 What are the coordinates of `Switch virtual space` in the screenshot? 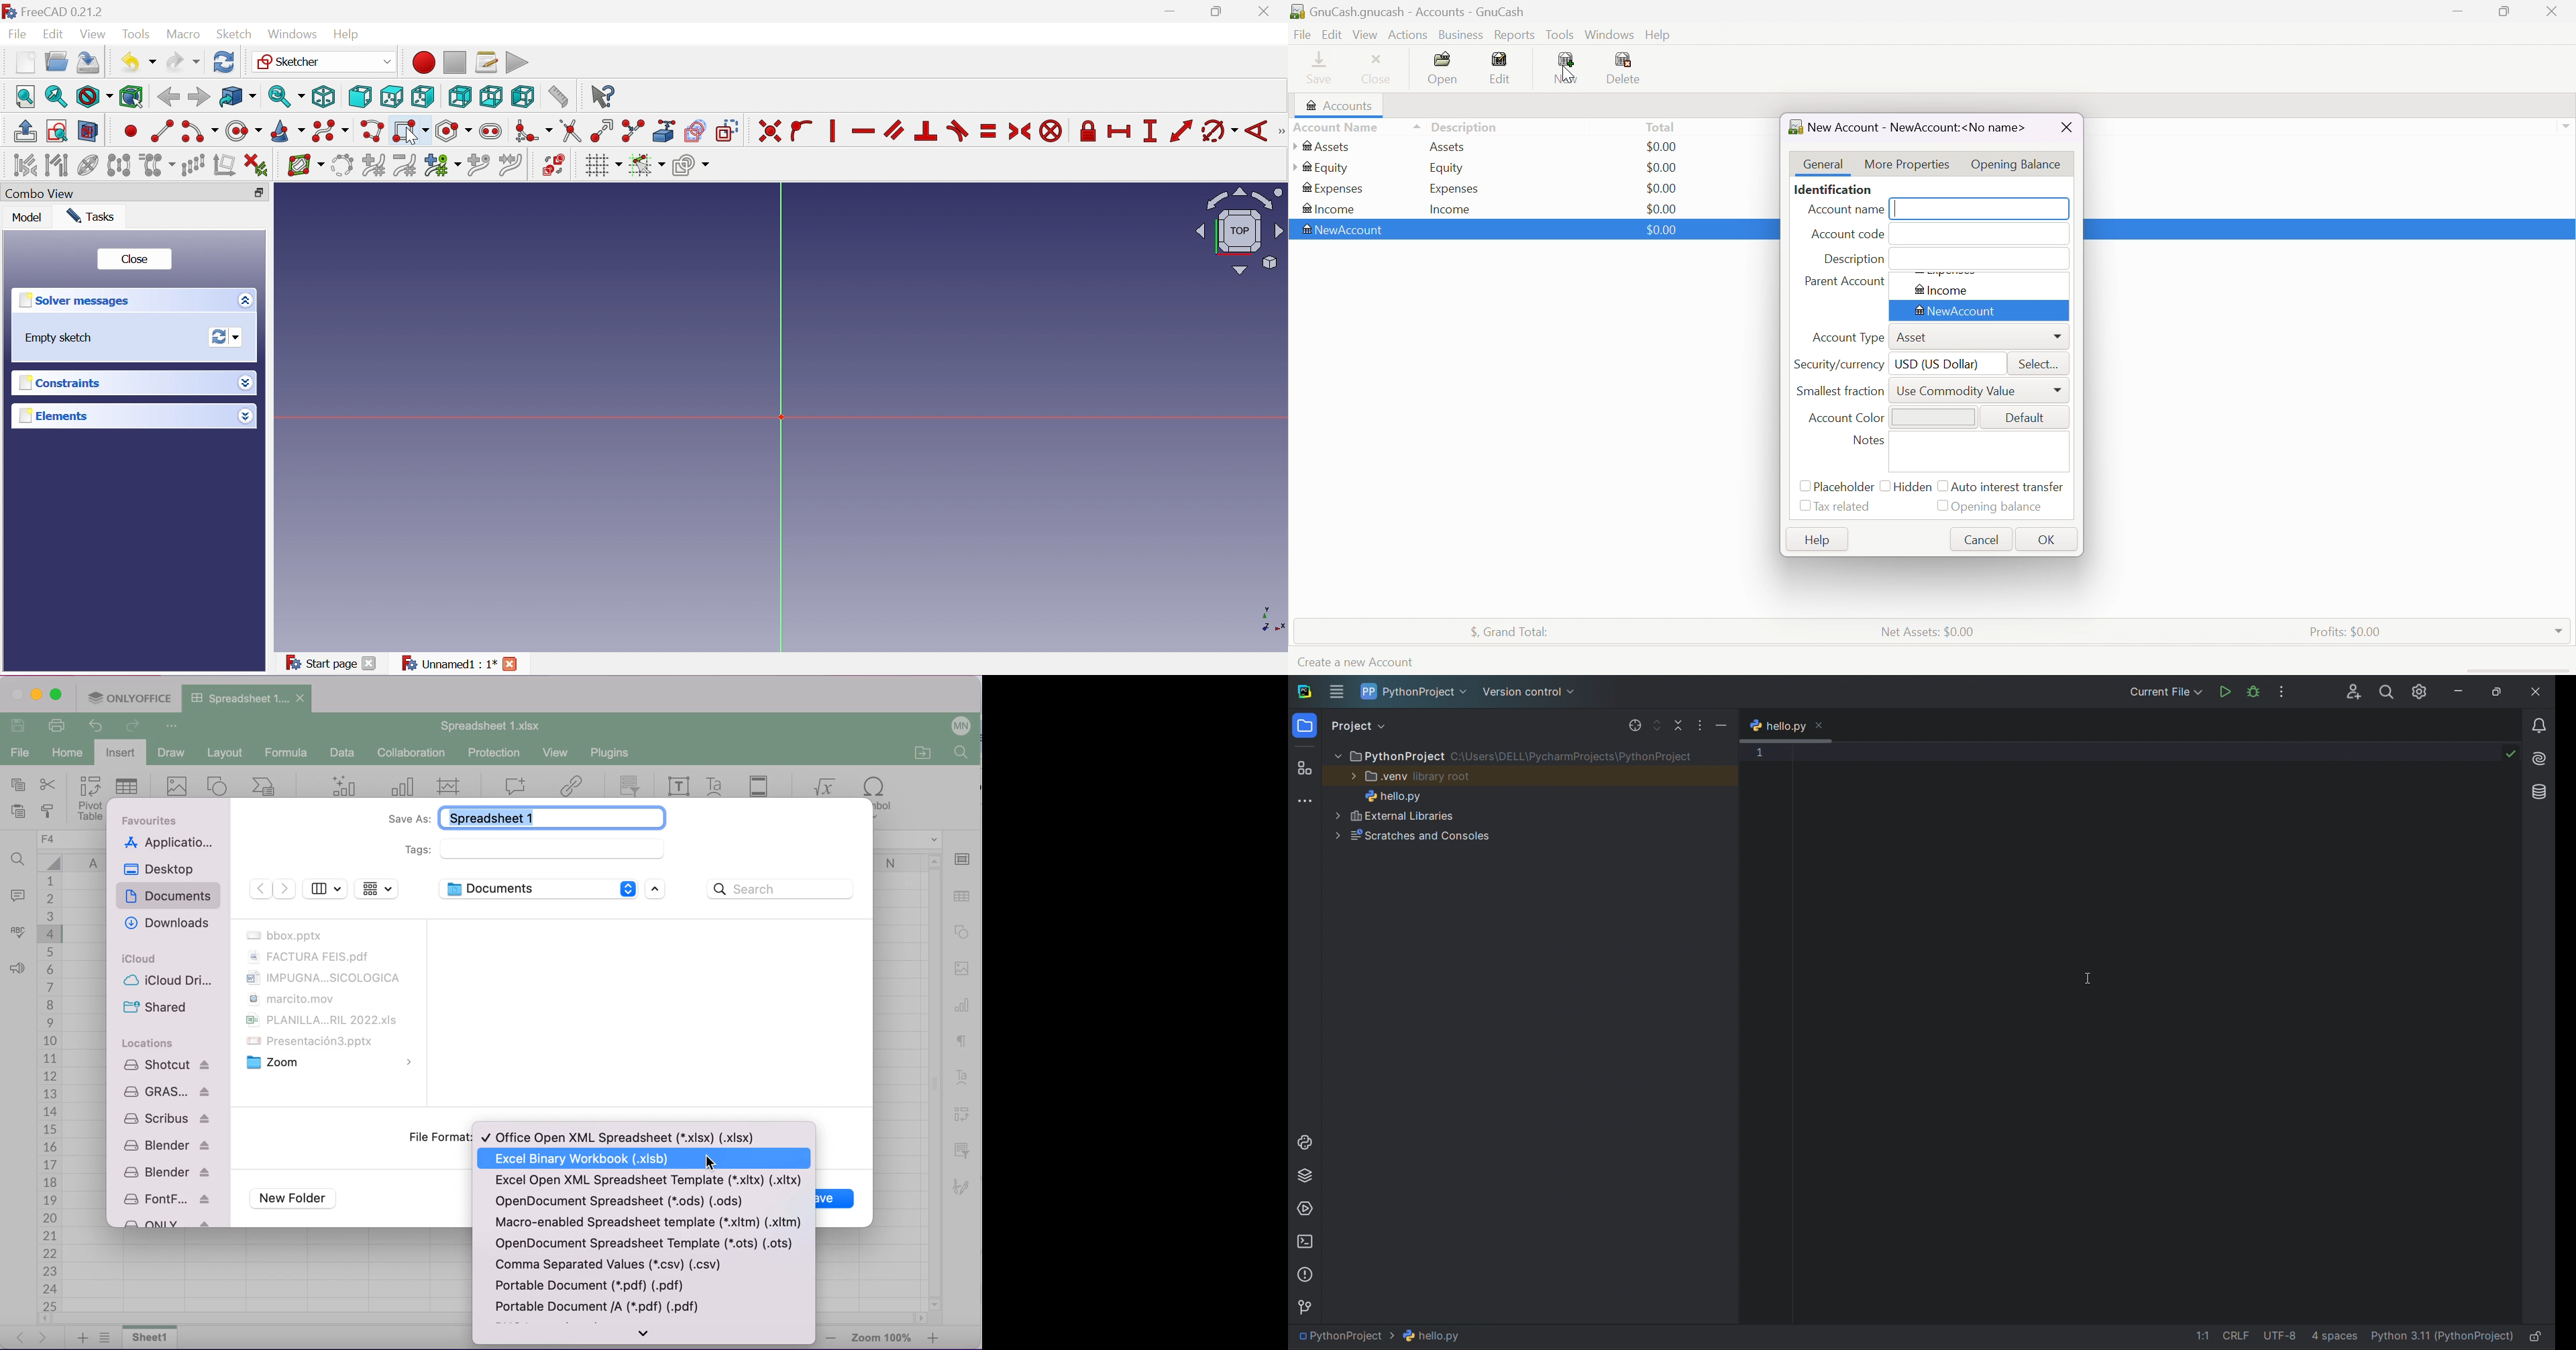 It's located at (553, 164).